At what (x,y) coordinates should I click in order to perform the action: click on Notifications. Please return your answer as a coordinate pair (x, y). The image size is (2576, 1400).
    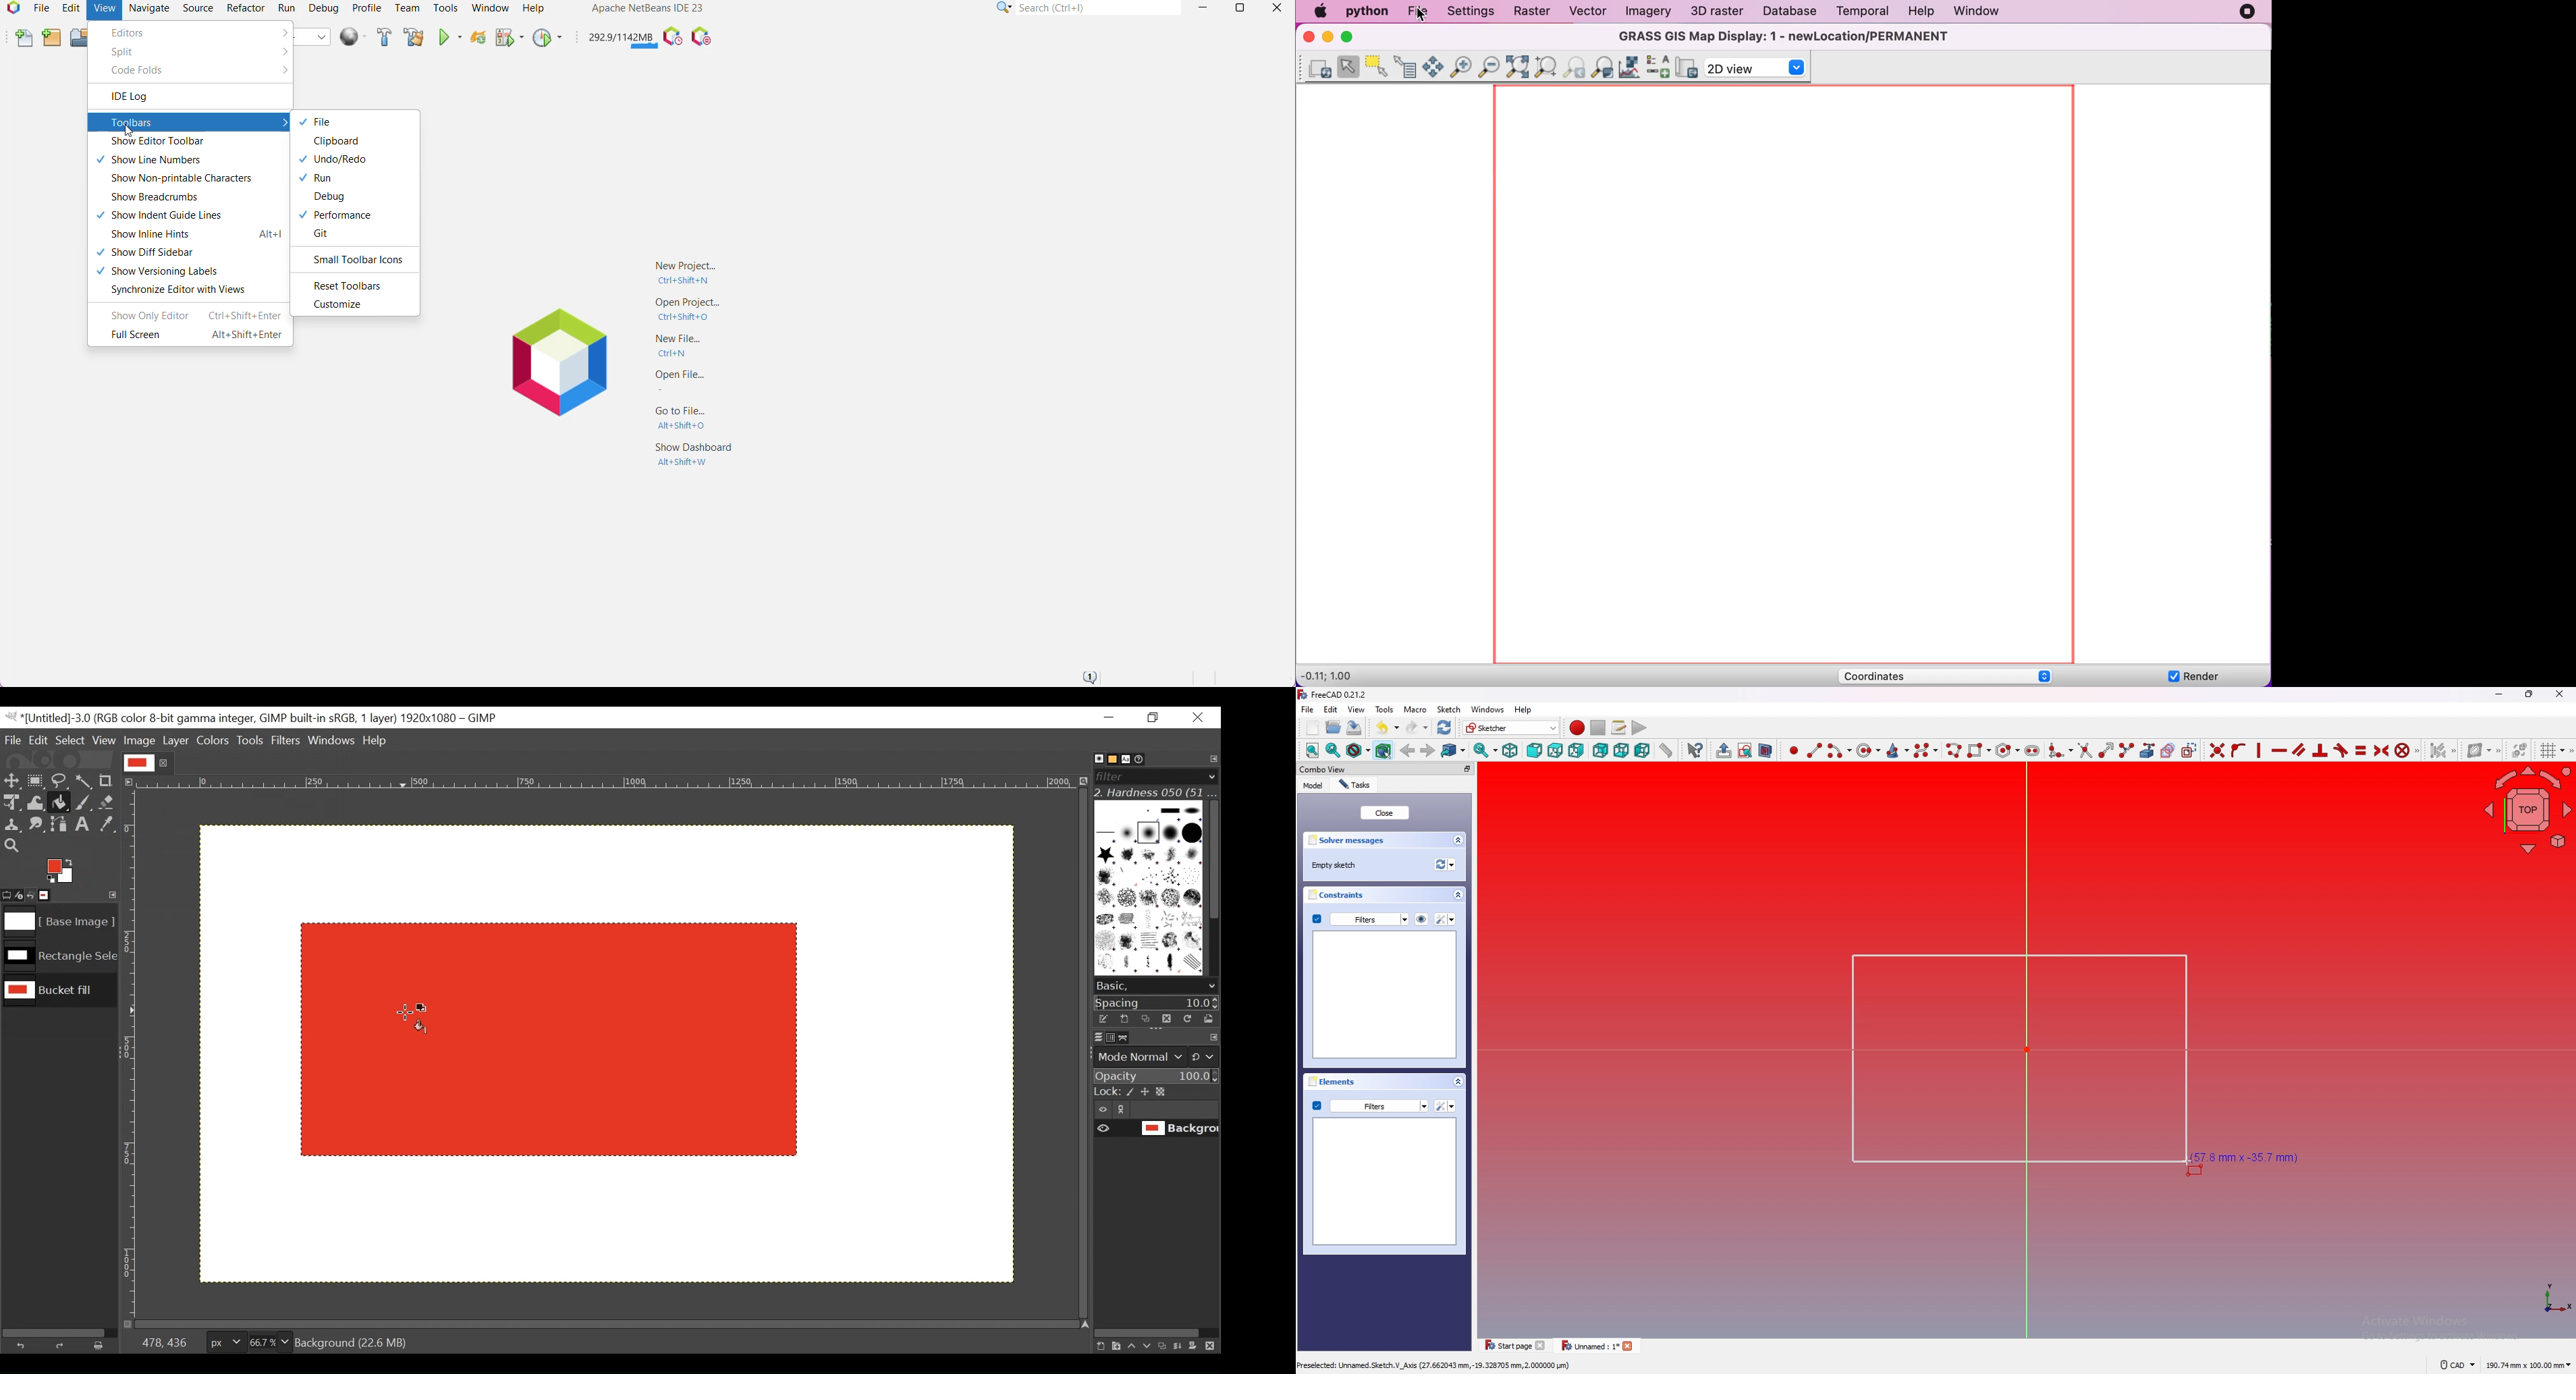
    Looking at the image, I should click on (1089, 677).